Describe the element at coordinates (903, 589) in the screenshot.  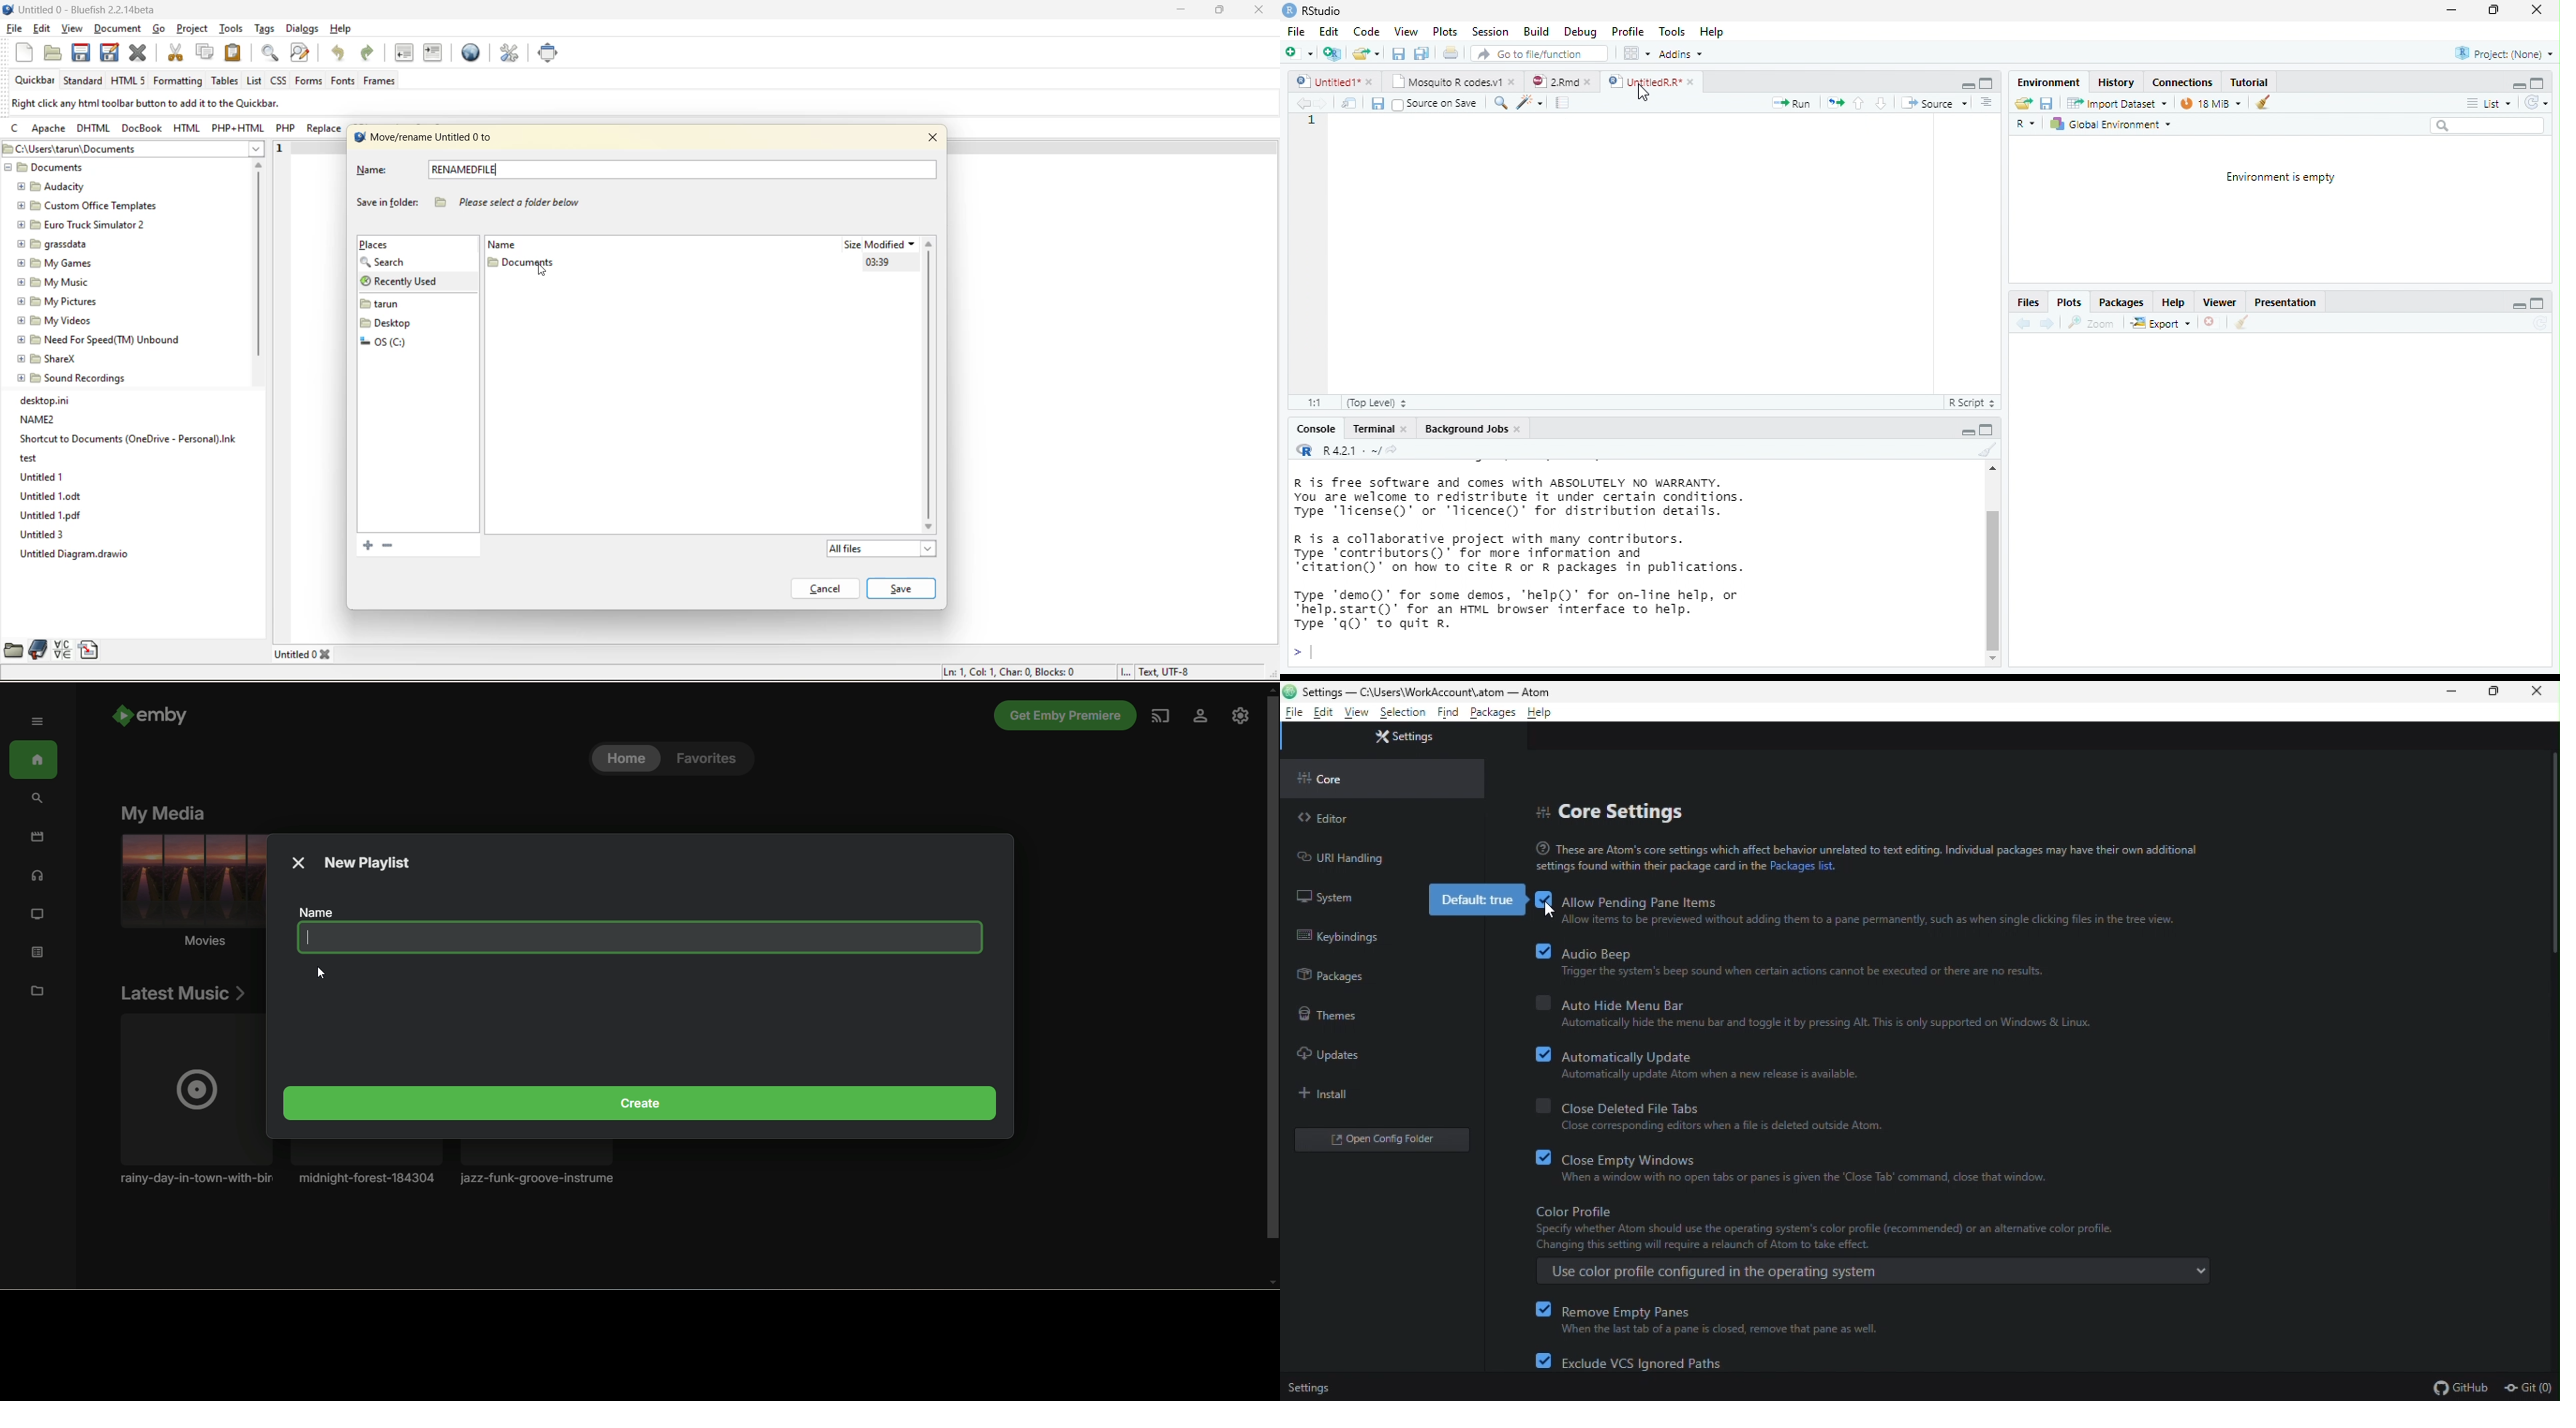
I see `save` at that location.